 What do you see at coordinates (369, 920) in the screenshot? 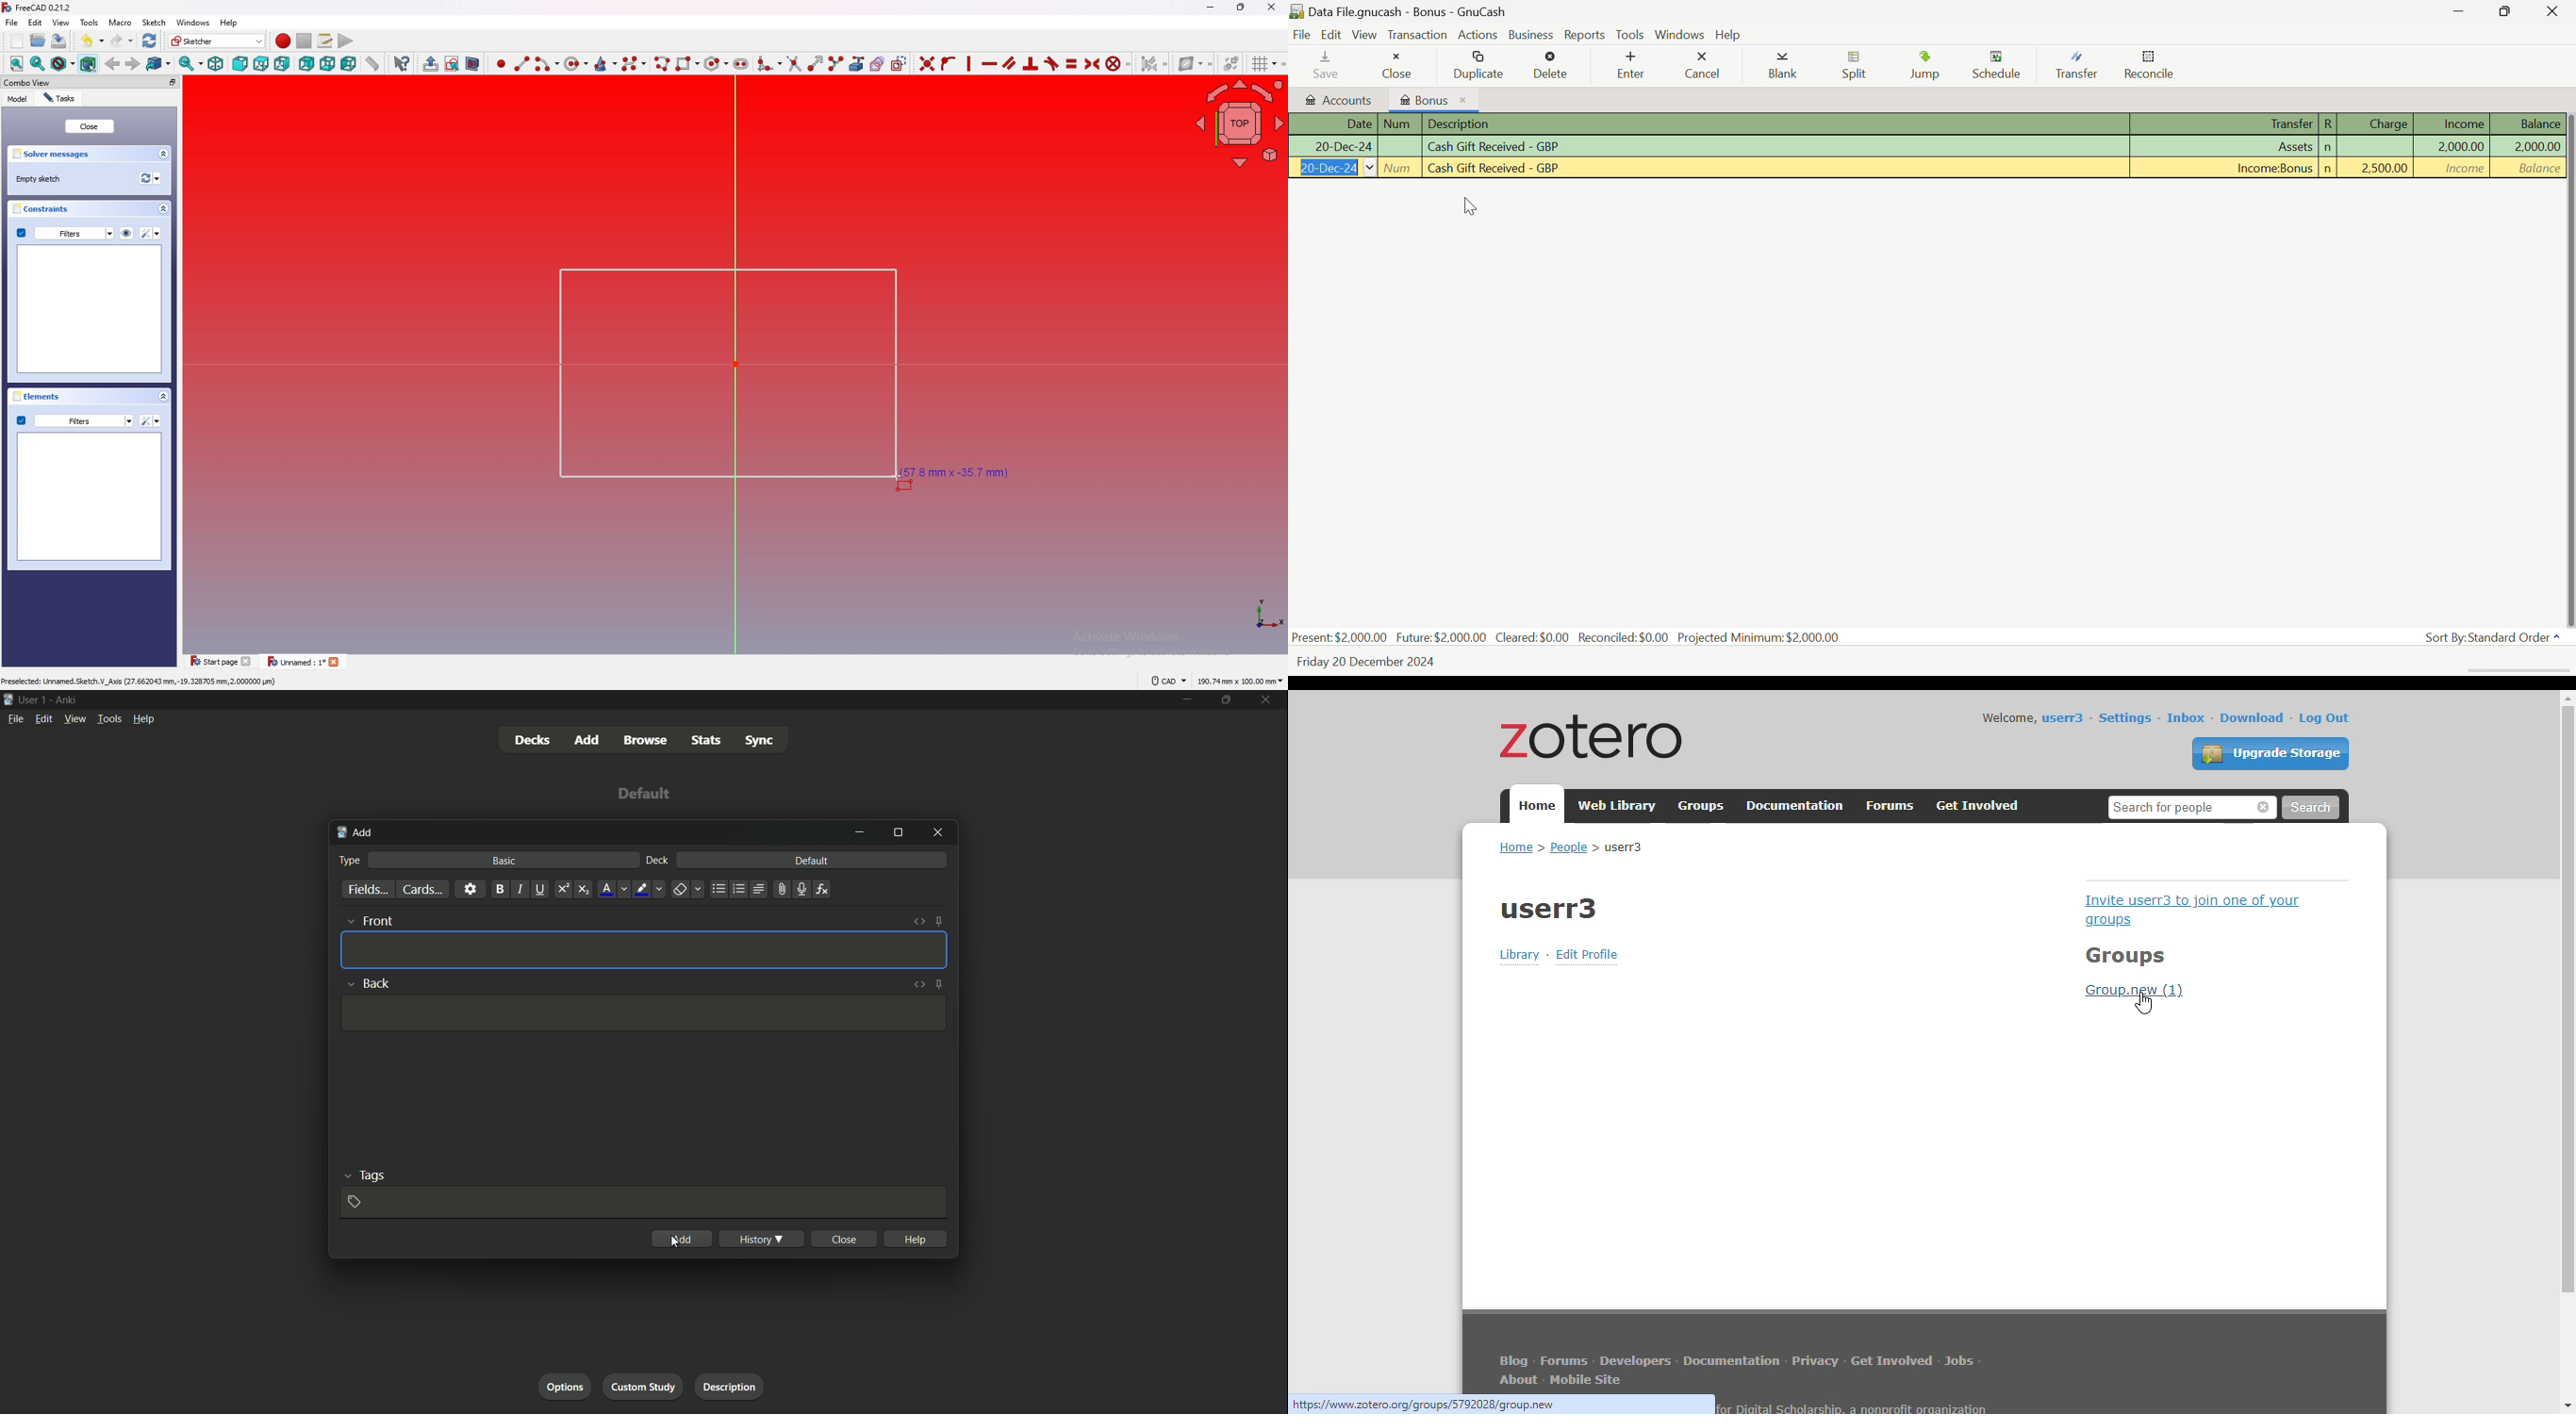
I see `front` at bounding box center [369, 920].